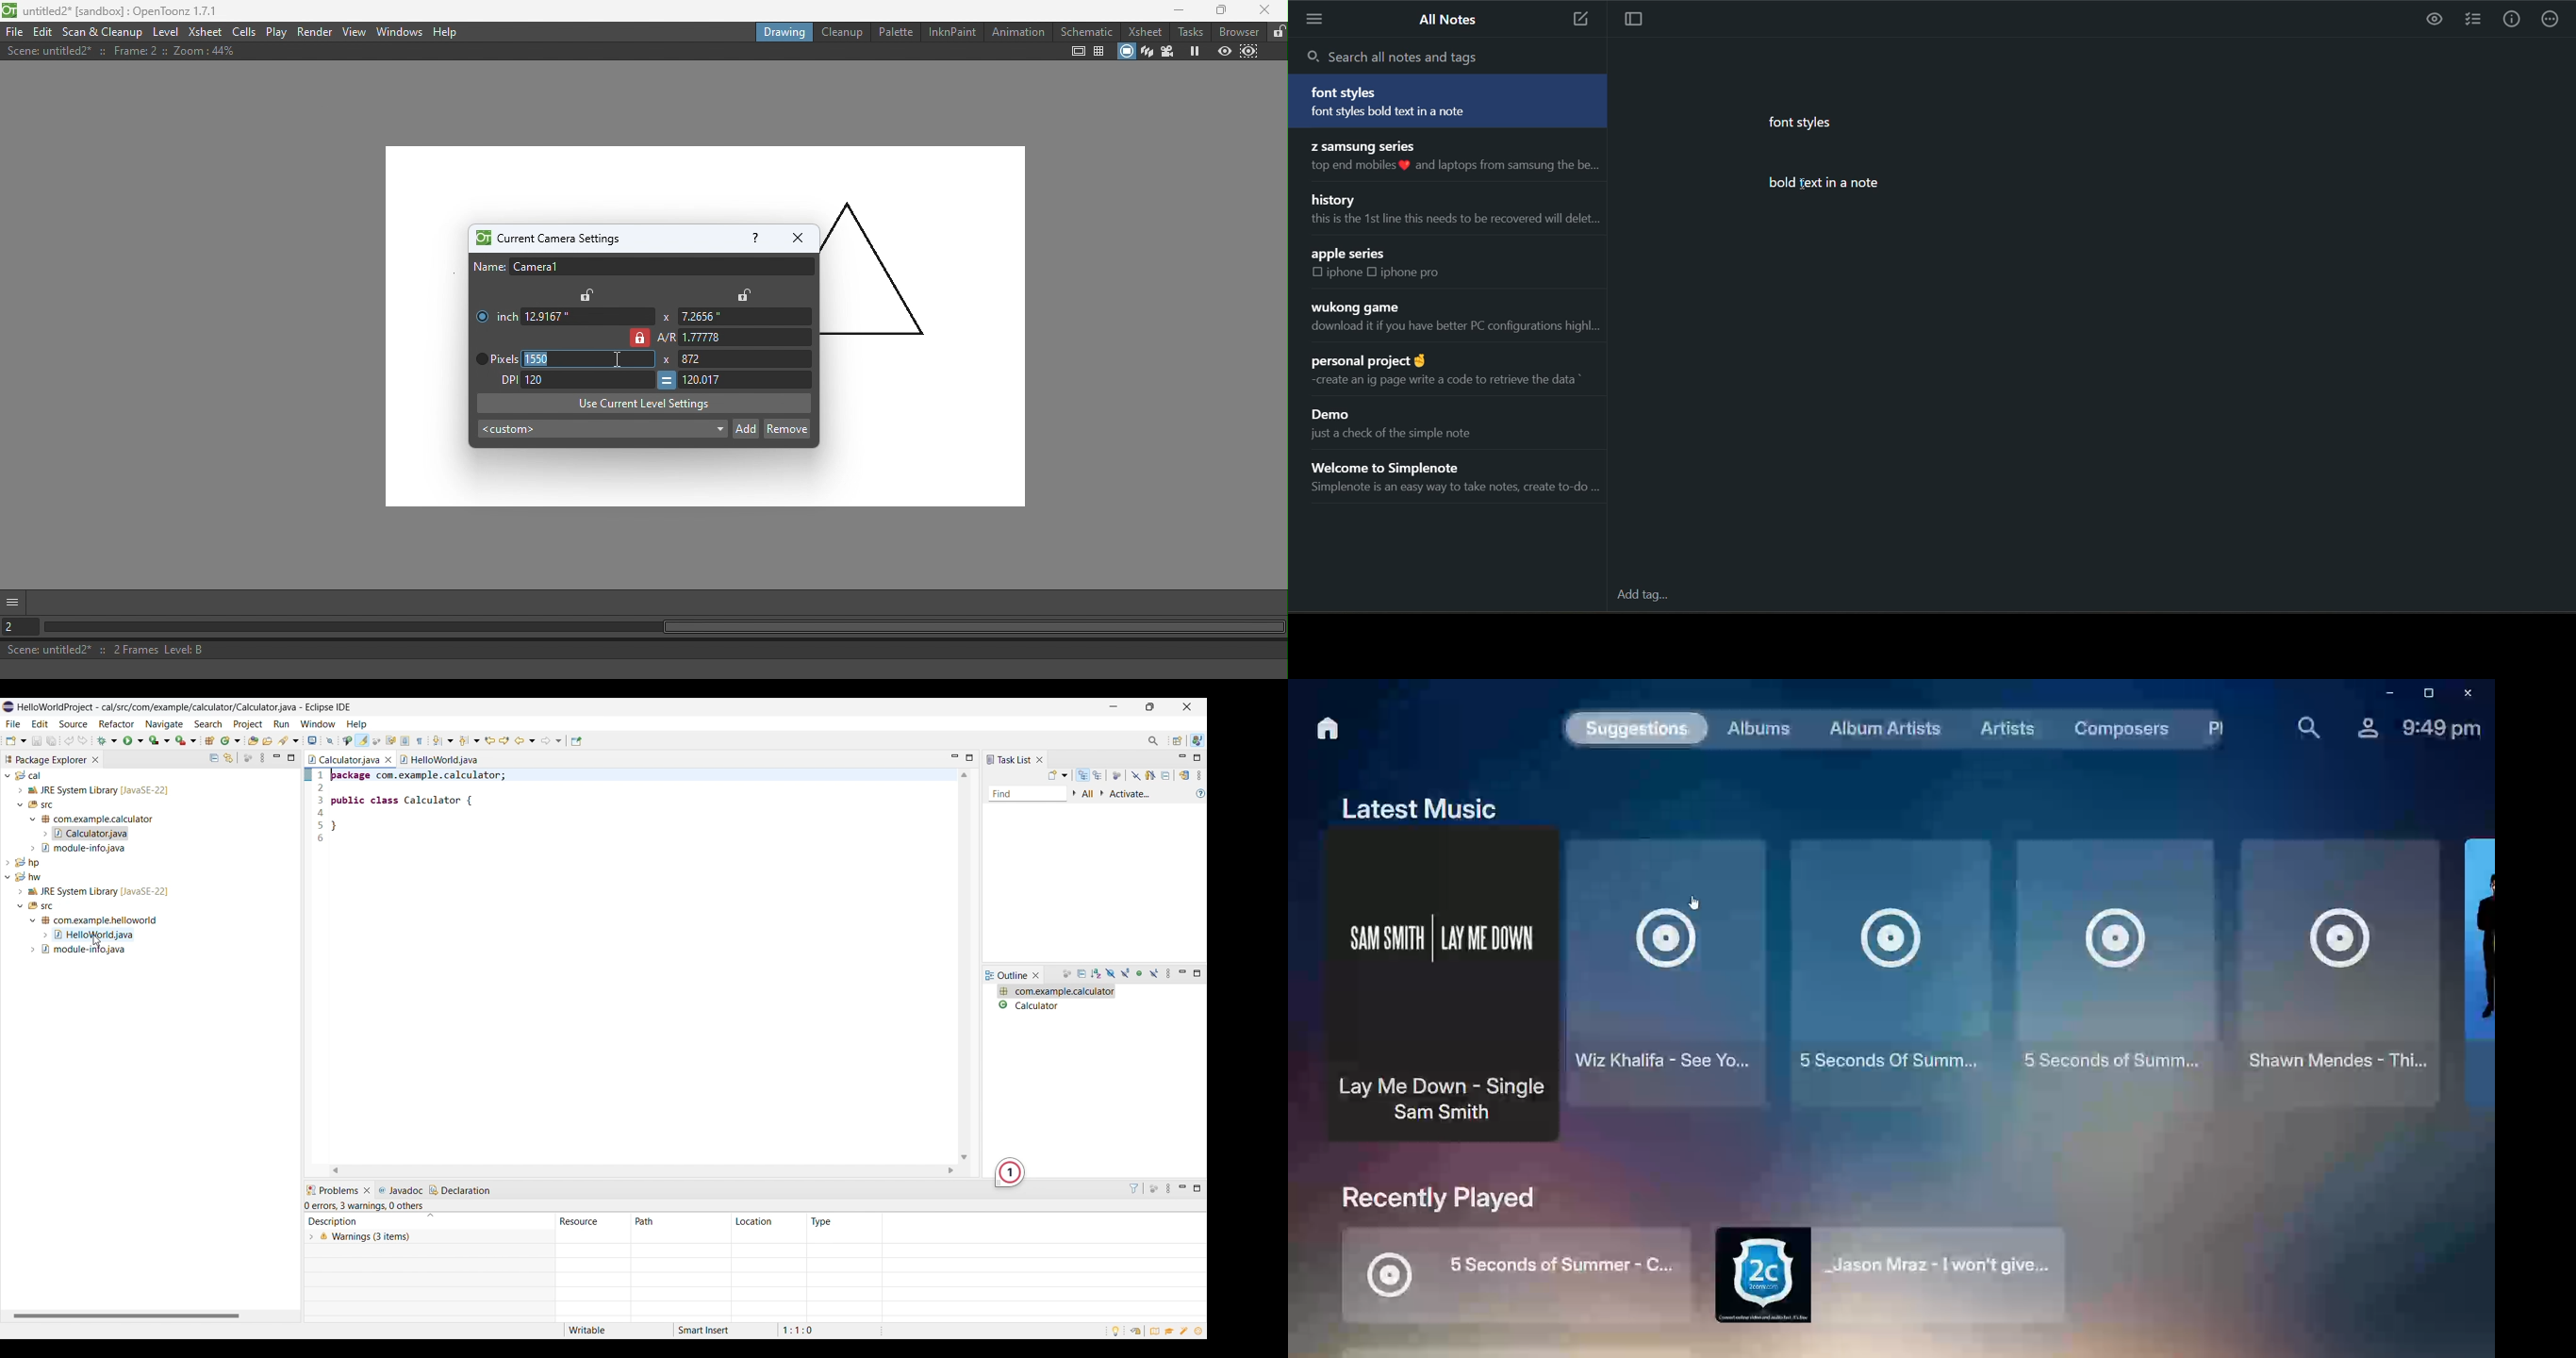 Image resolution: width=2576 pixels, height=1372 pixels. What do you see at coordinates (894, 32) in the screenshot?
I see `Palette` at bounding box center [894, 32].